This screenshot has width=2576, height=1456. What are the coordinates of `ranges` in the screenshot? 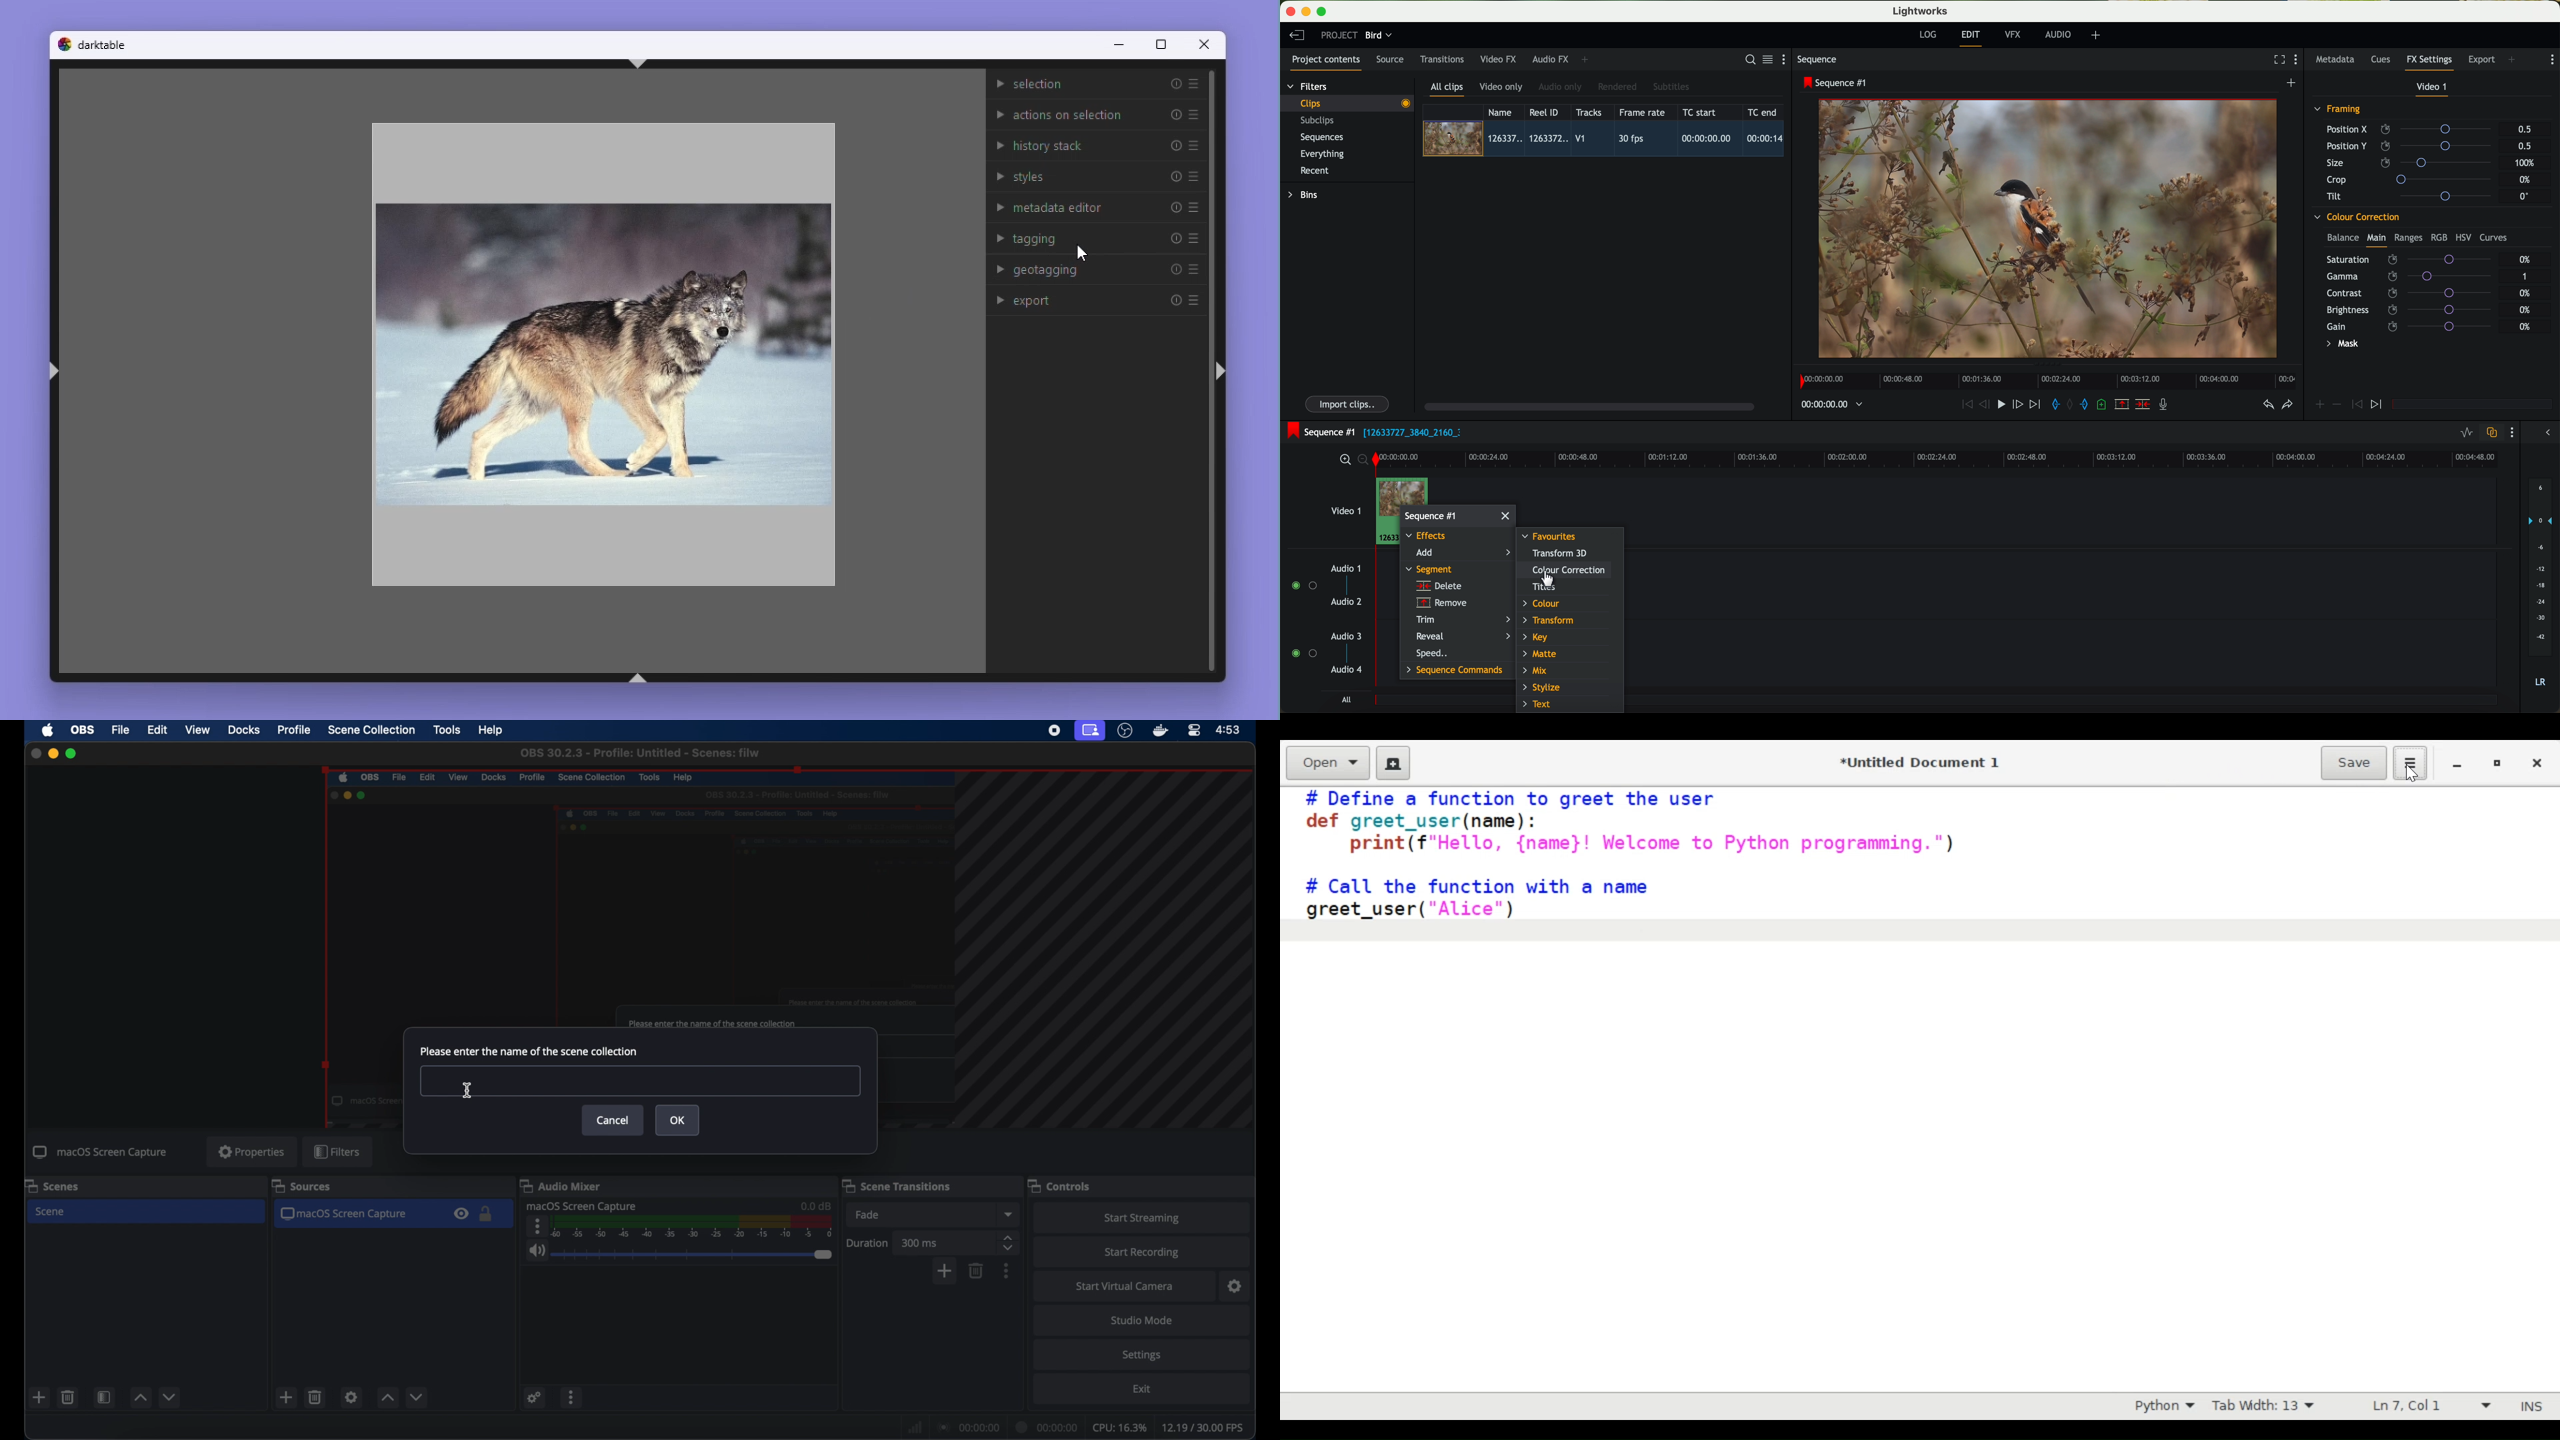 It's located at (2408, 237).